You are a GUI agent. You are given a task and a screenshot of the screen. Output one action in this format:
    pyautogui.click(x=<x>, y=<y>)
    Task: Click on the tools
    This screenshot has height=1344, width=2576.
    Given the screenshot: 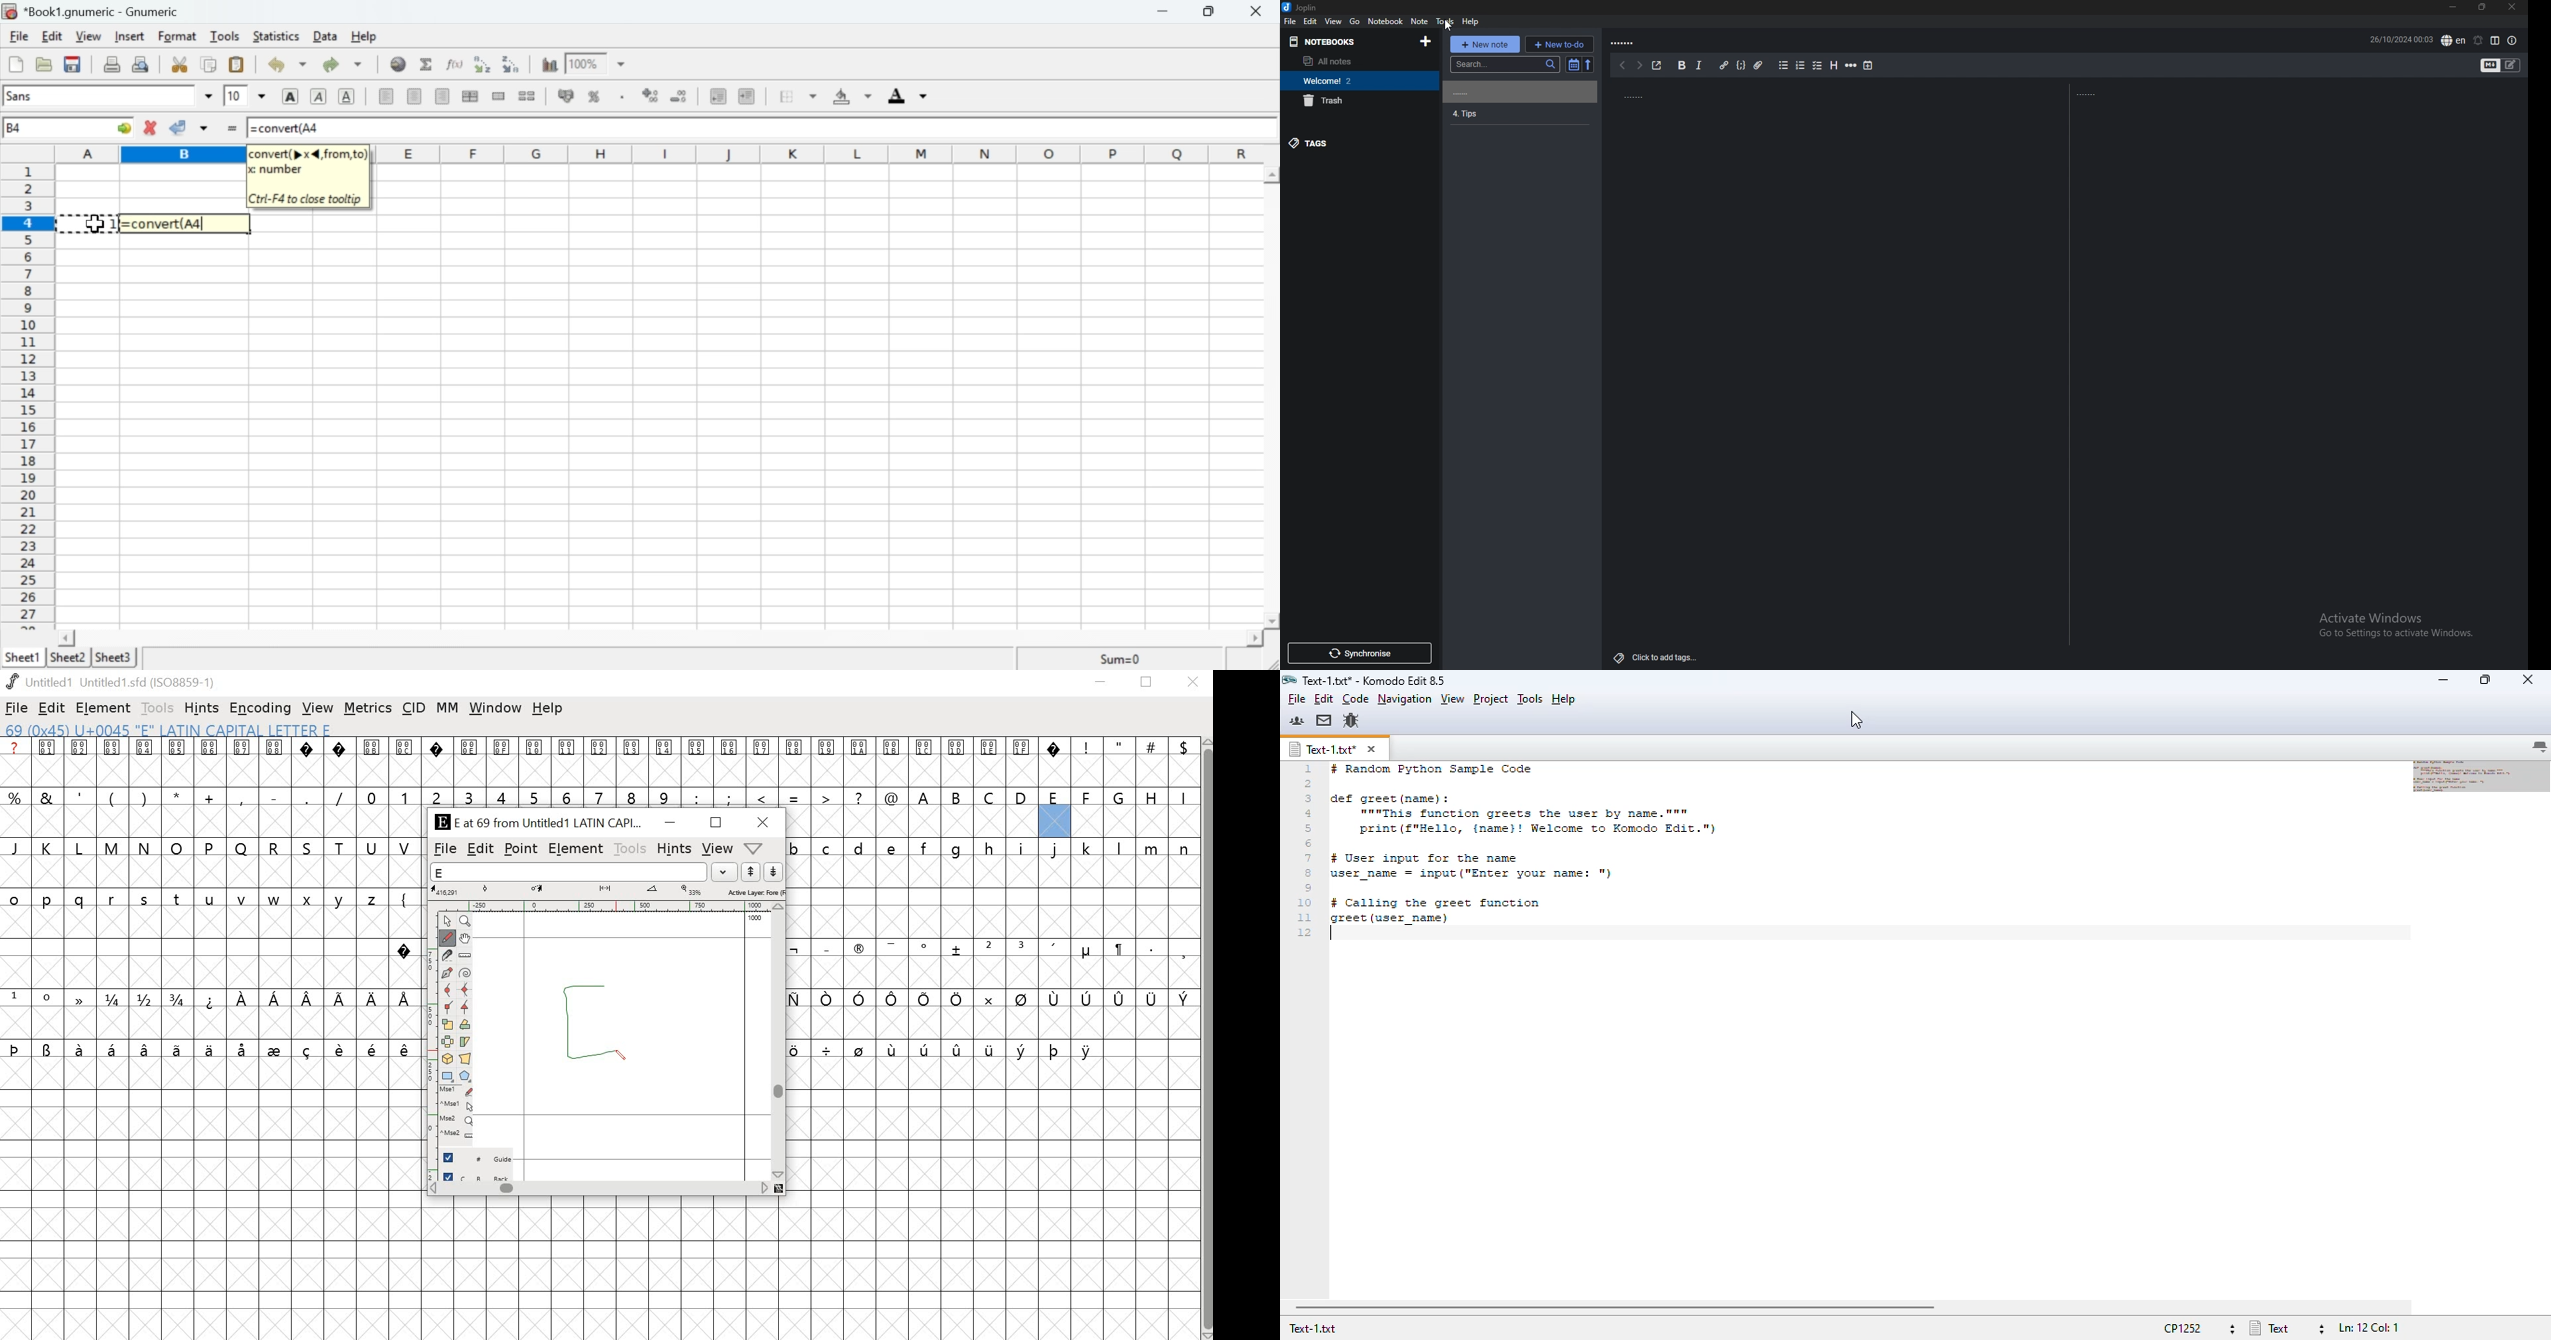 What is the action you would take?
    pyautogui.click(x=1530, y=699)
    